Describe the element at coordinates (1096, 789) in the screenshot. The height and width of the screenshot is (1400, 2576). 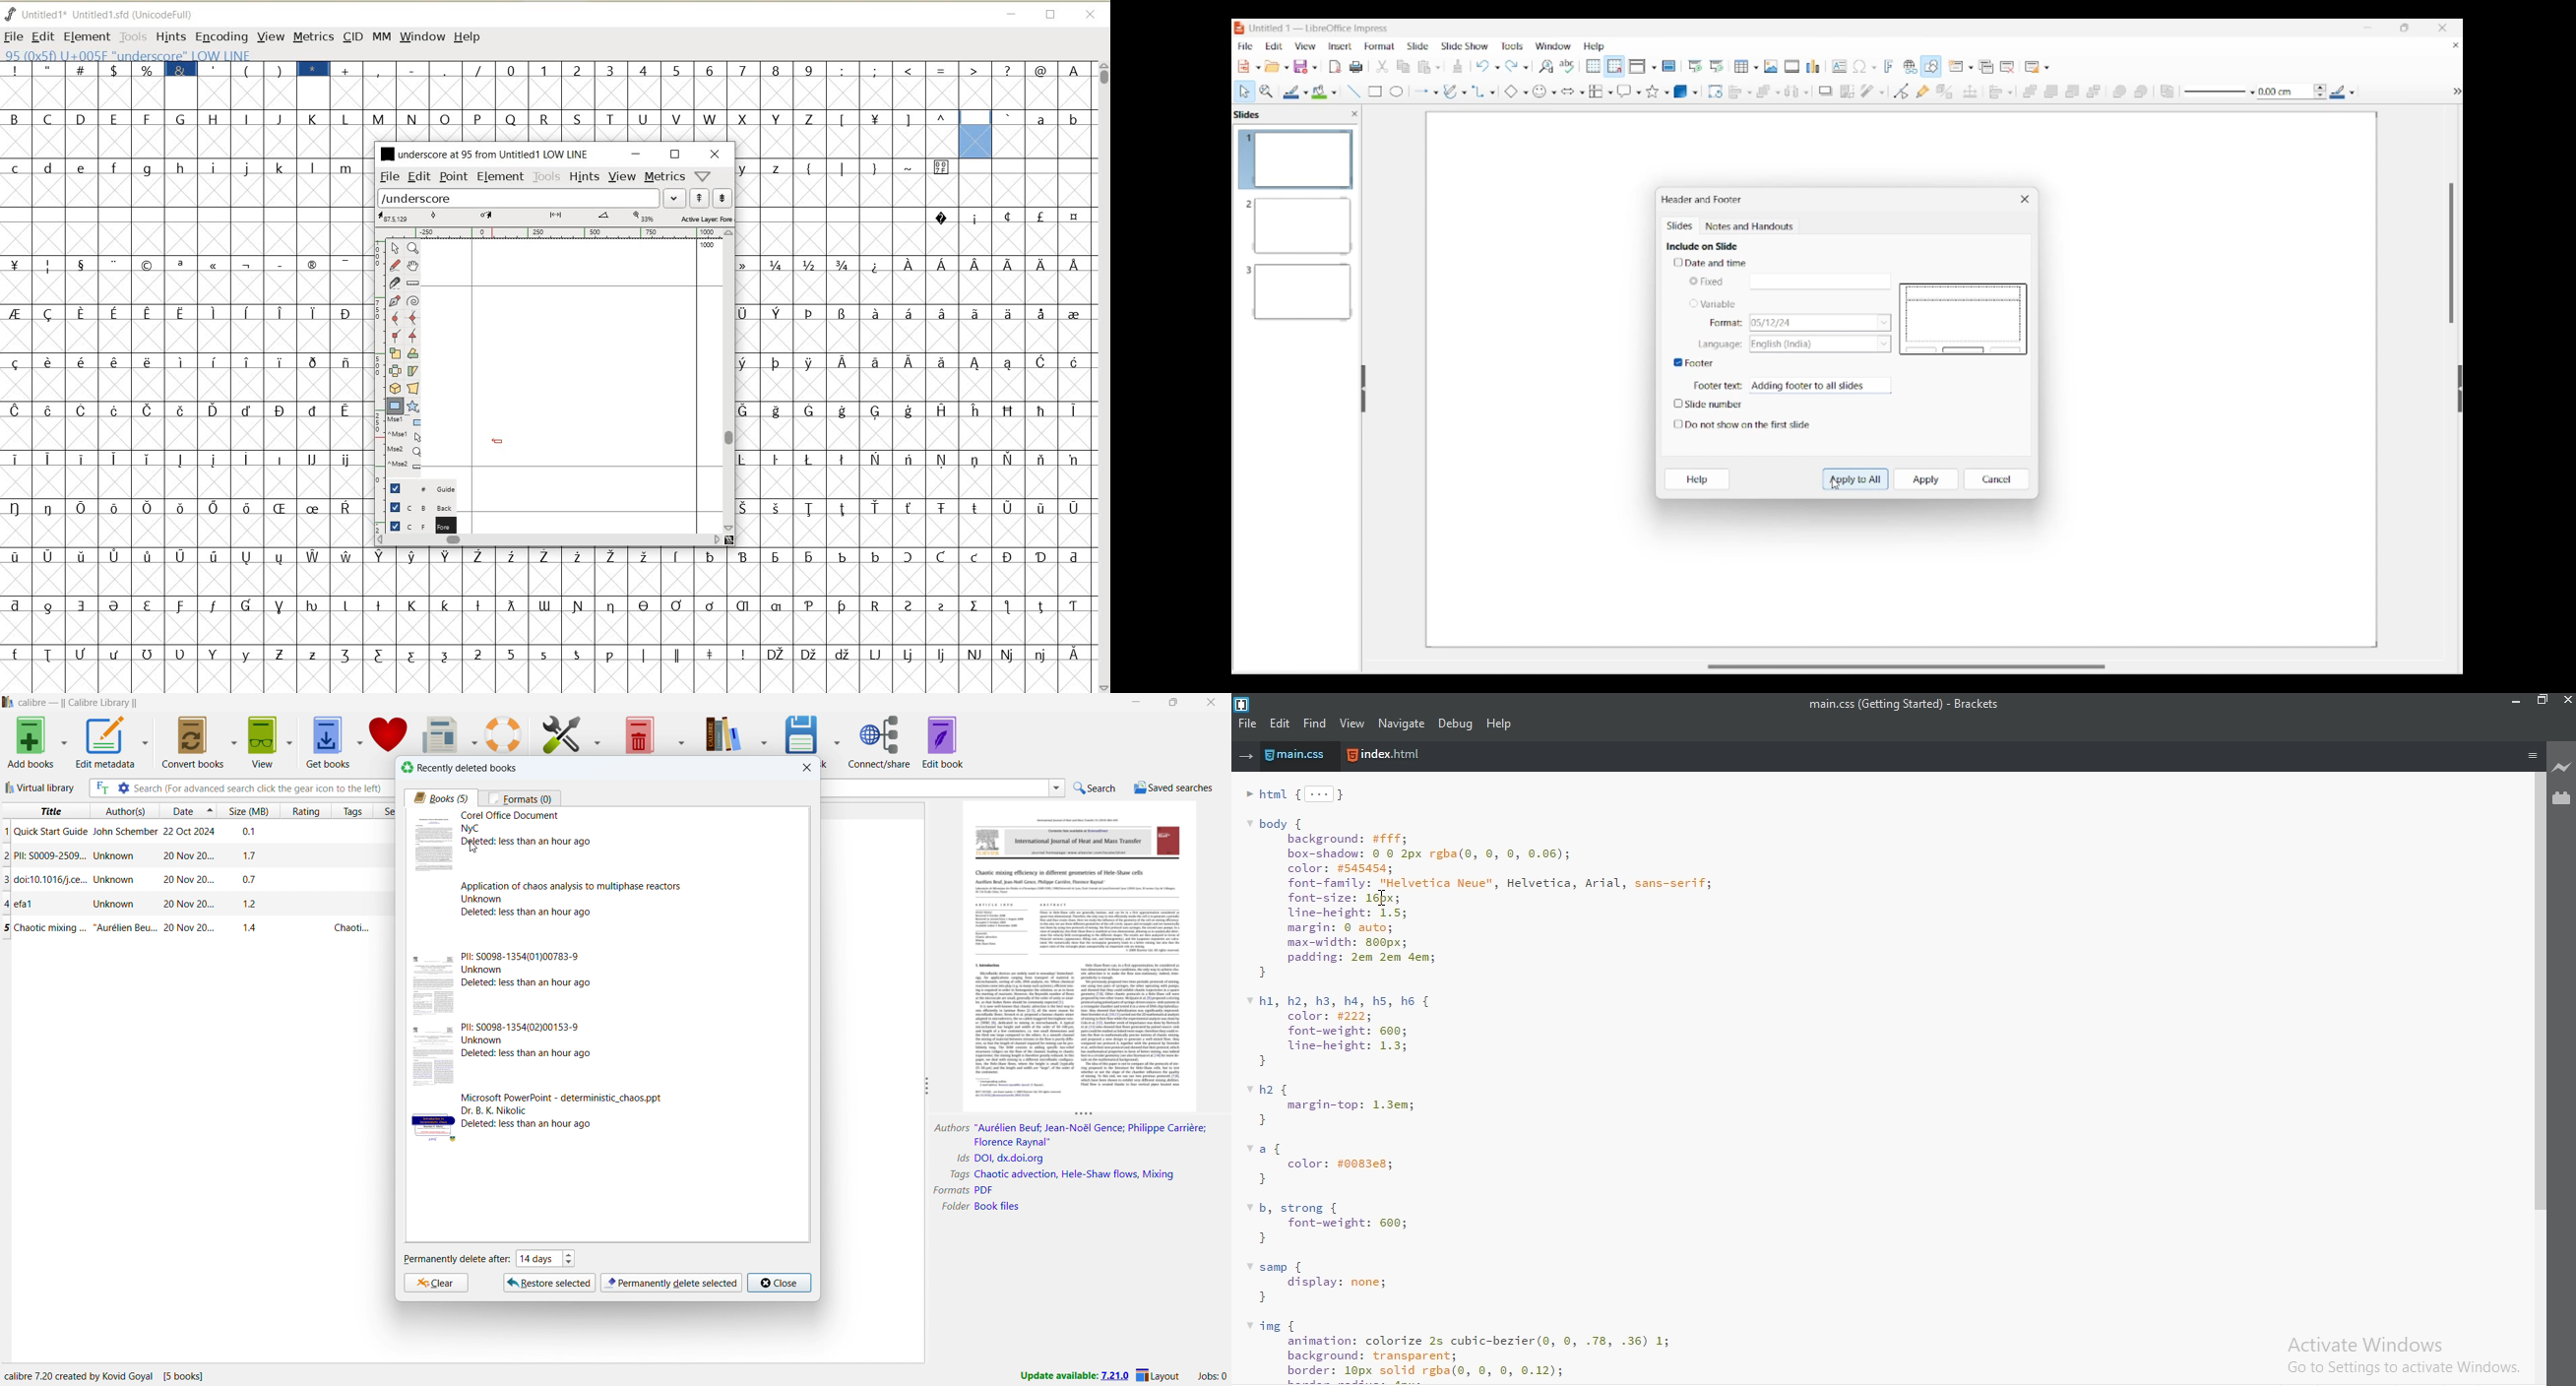
I see `do a quick search` at that location.